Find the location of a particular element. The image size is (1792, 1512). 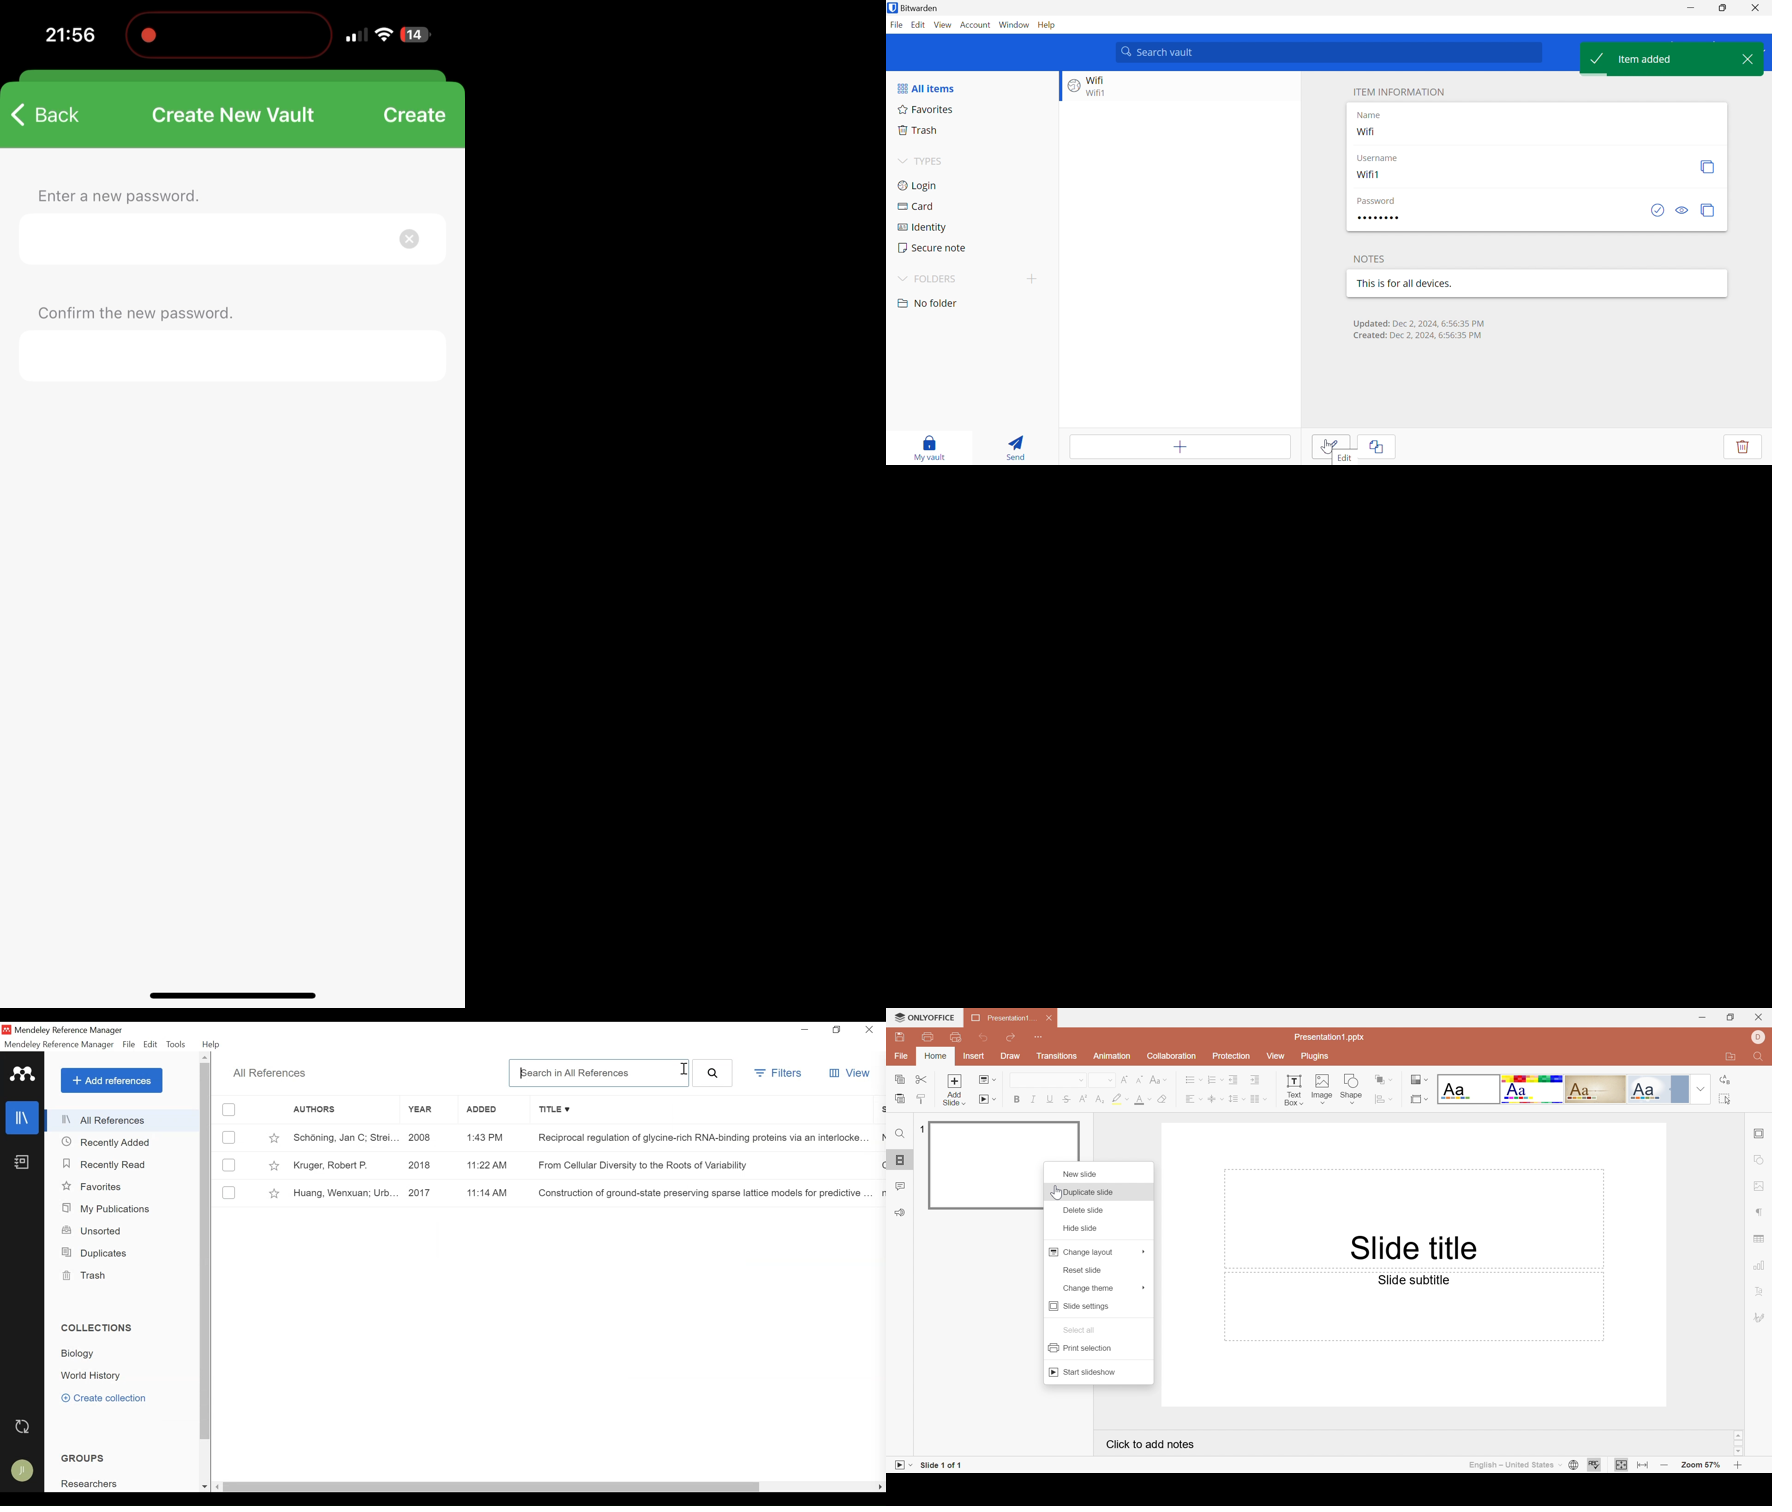

close is located at coordinates (415, 238).